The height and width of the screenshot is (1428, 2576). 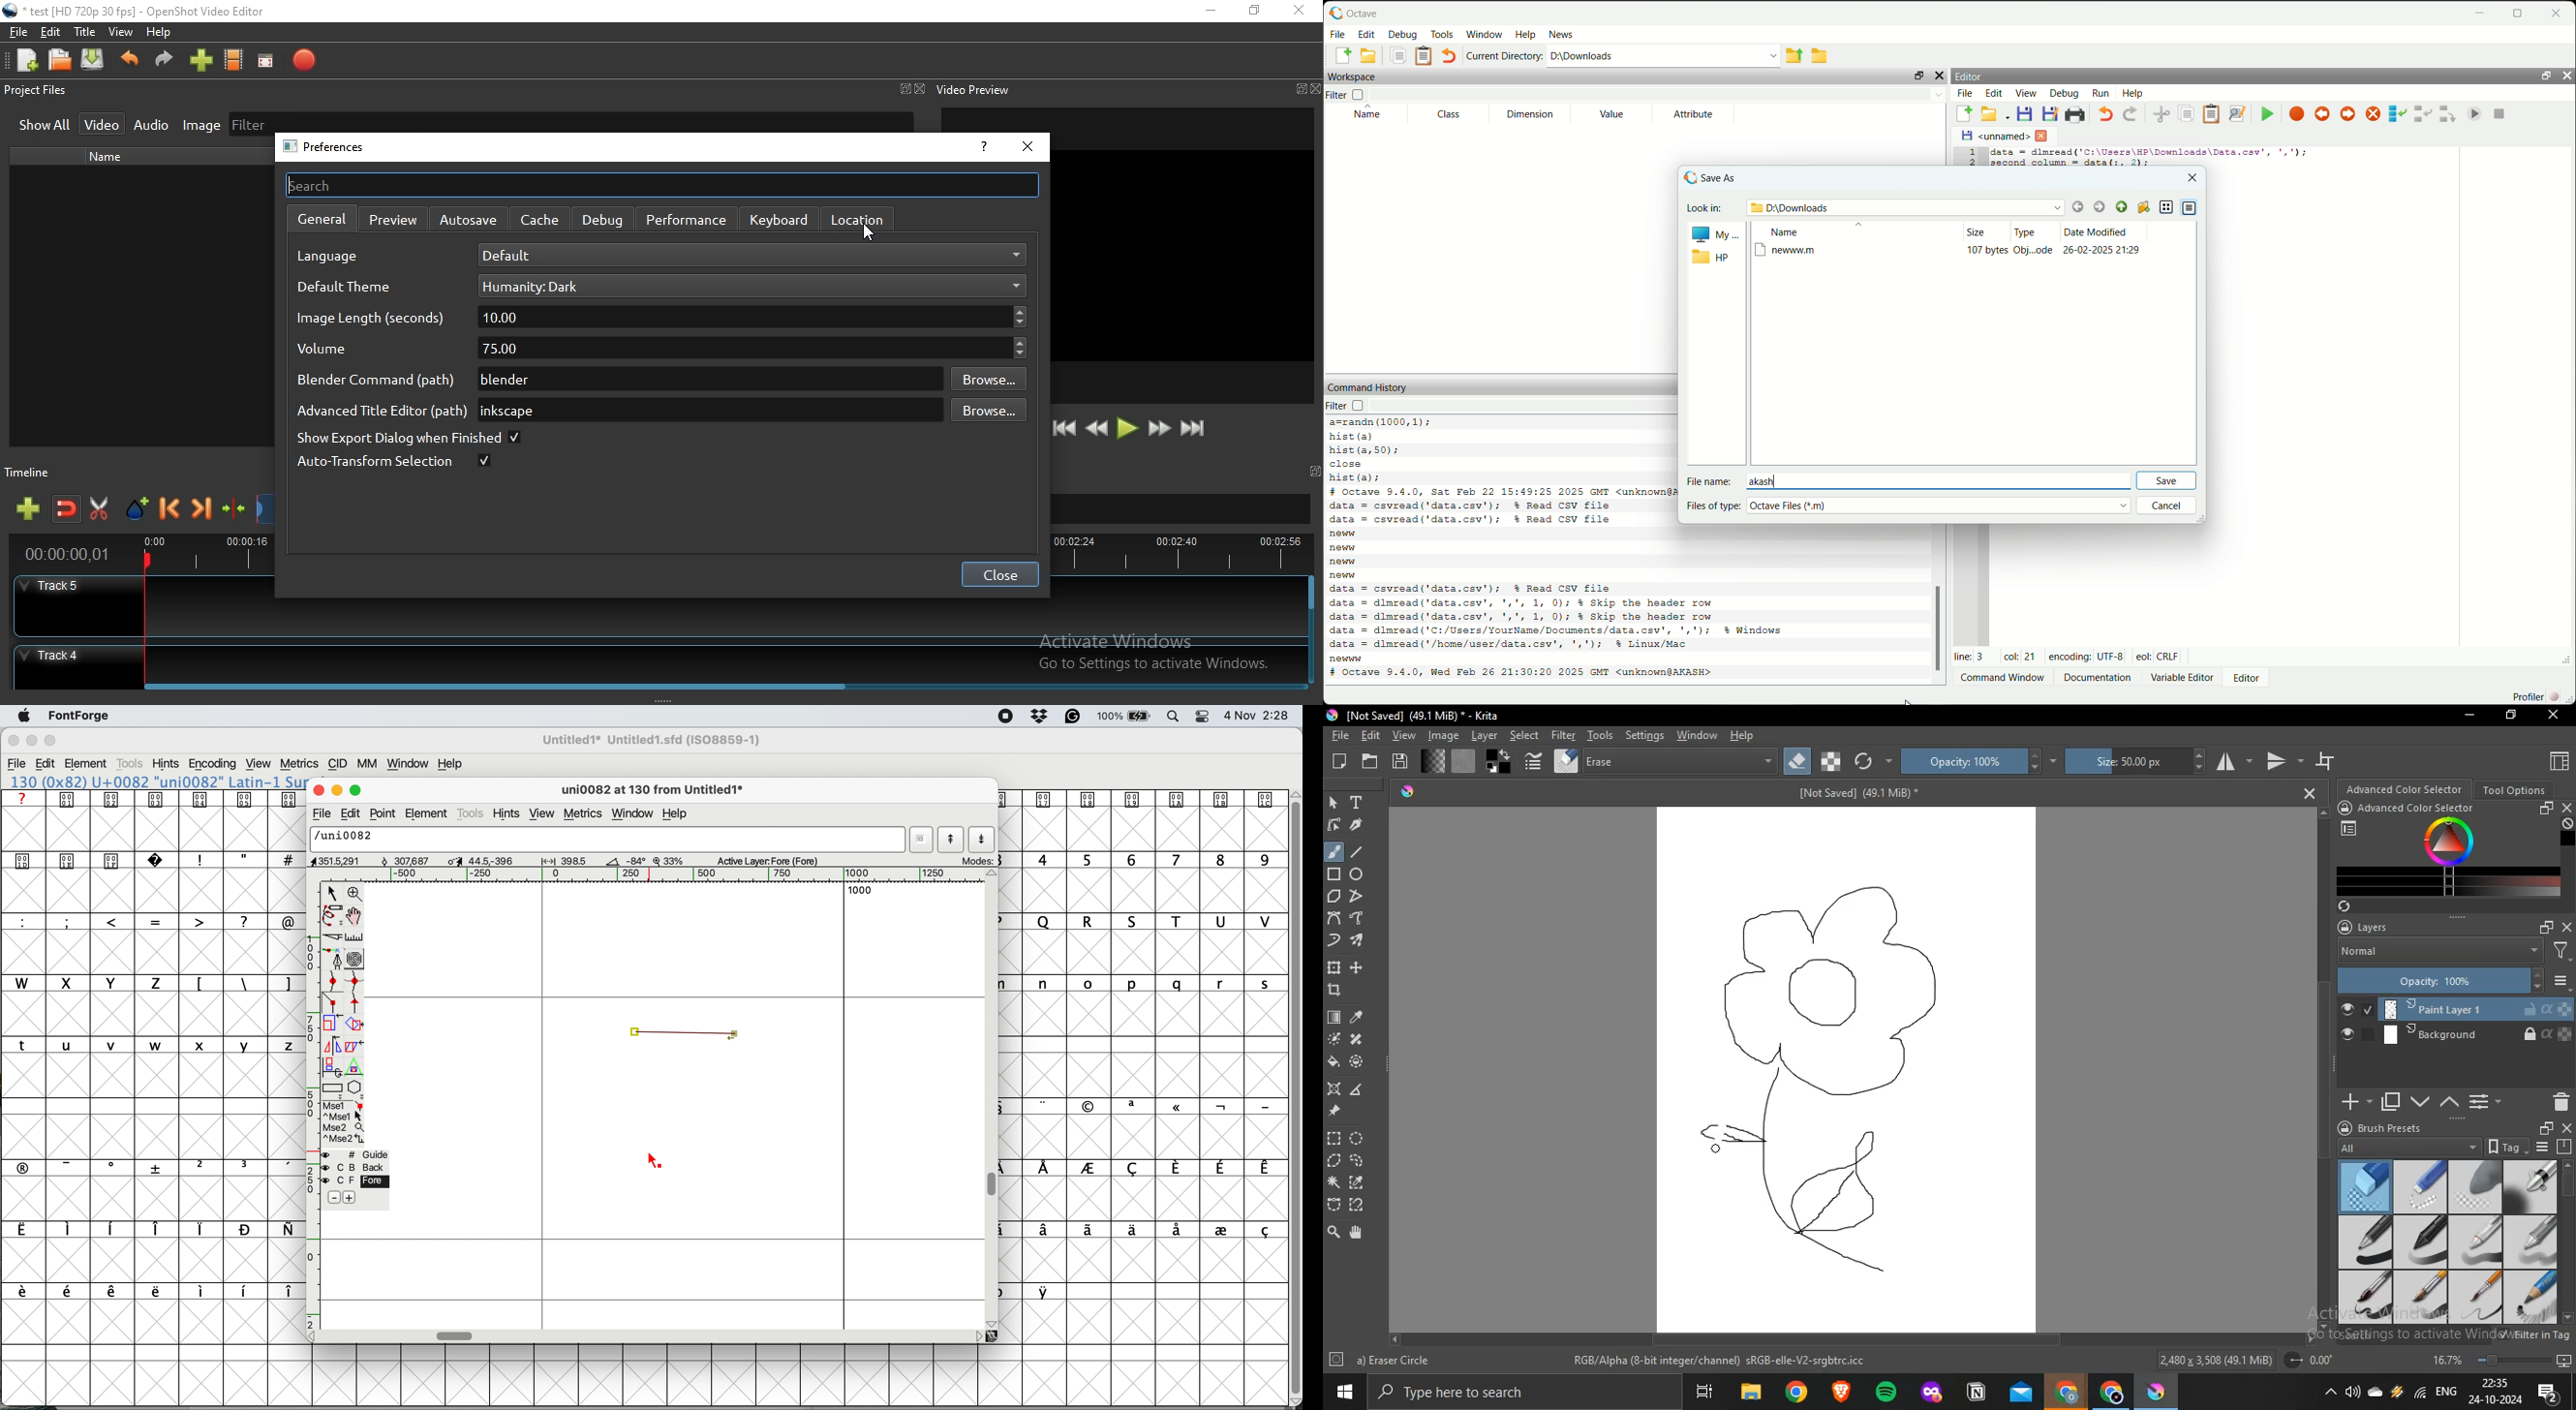 I want to click on symbol, so click(x=1140, y=799).